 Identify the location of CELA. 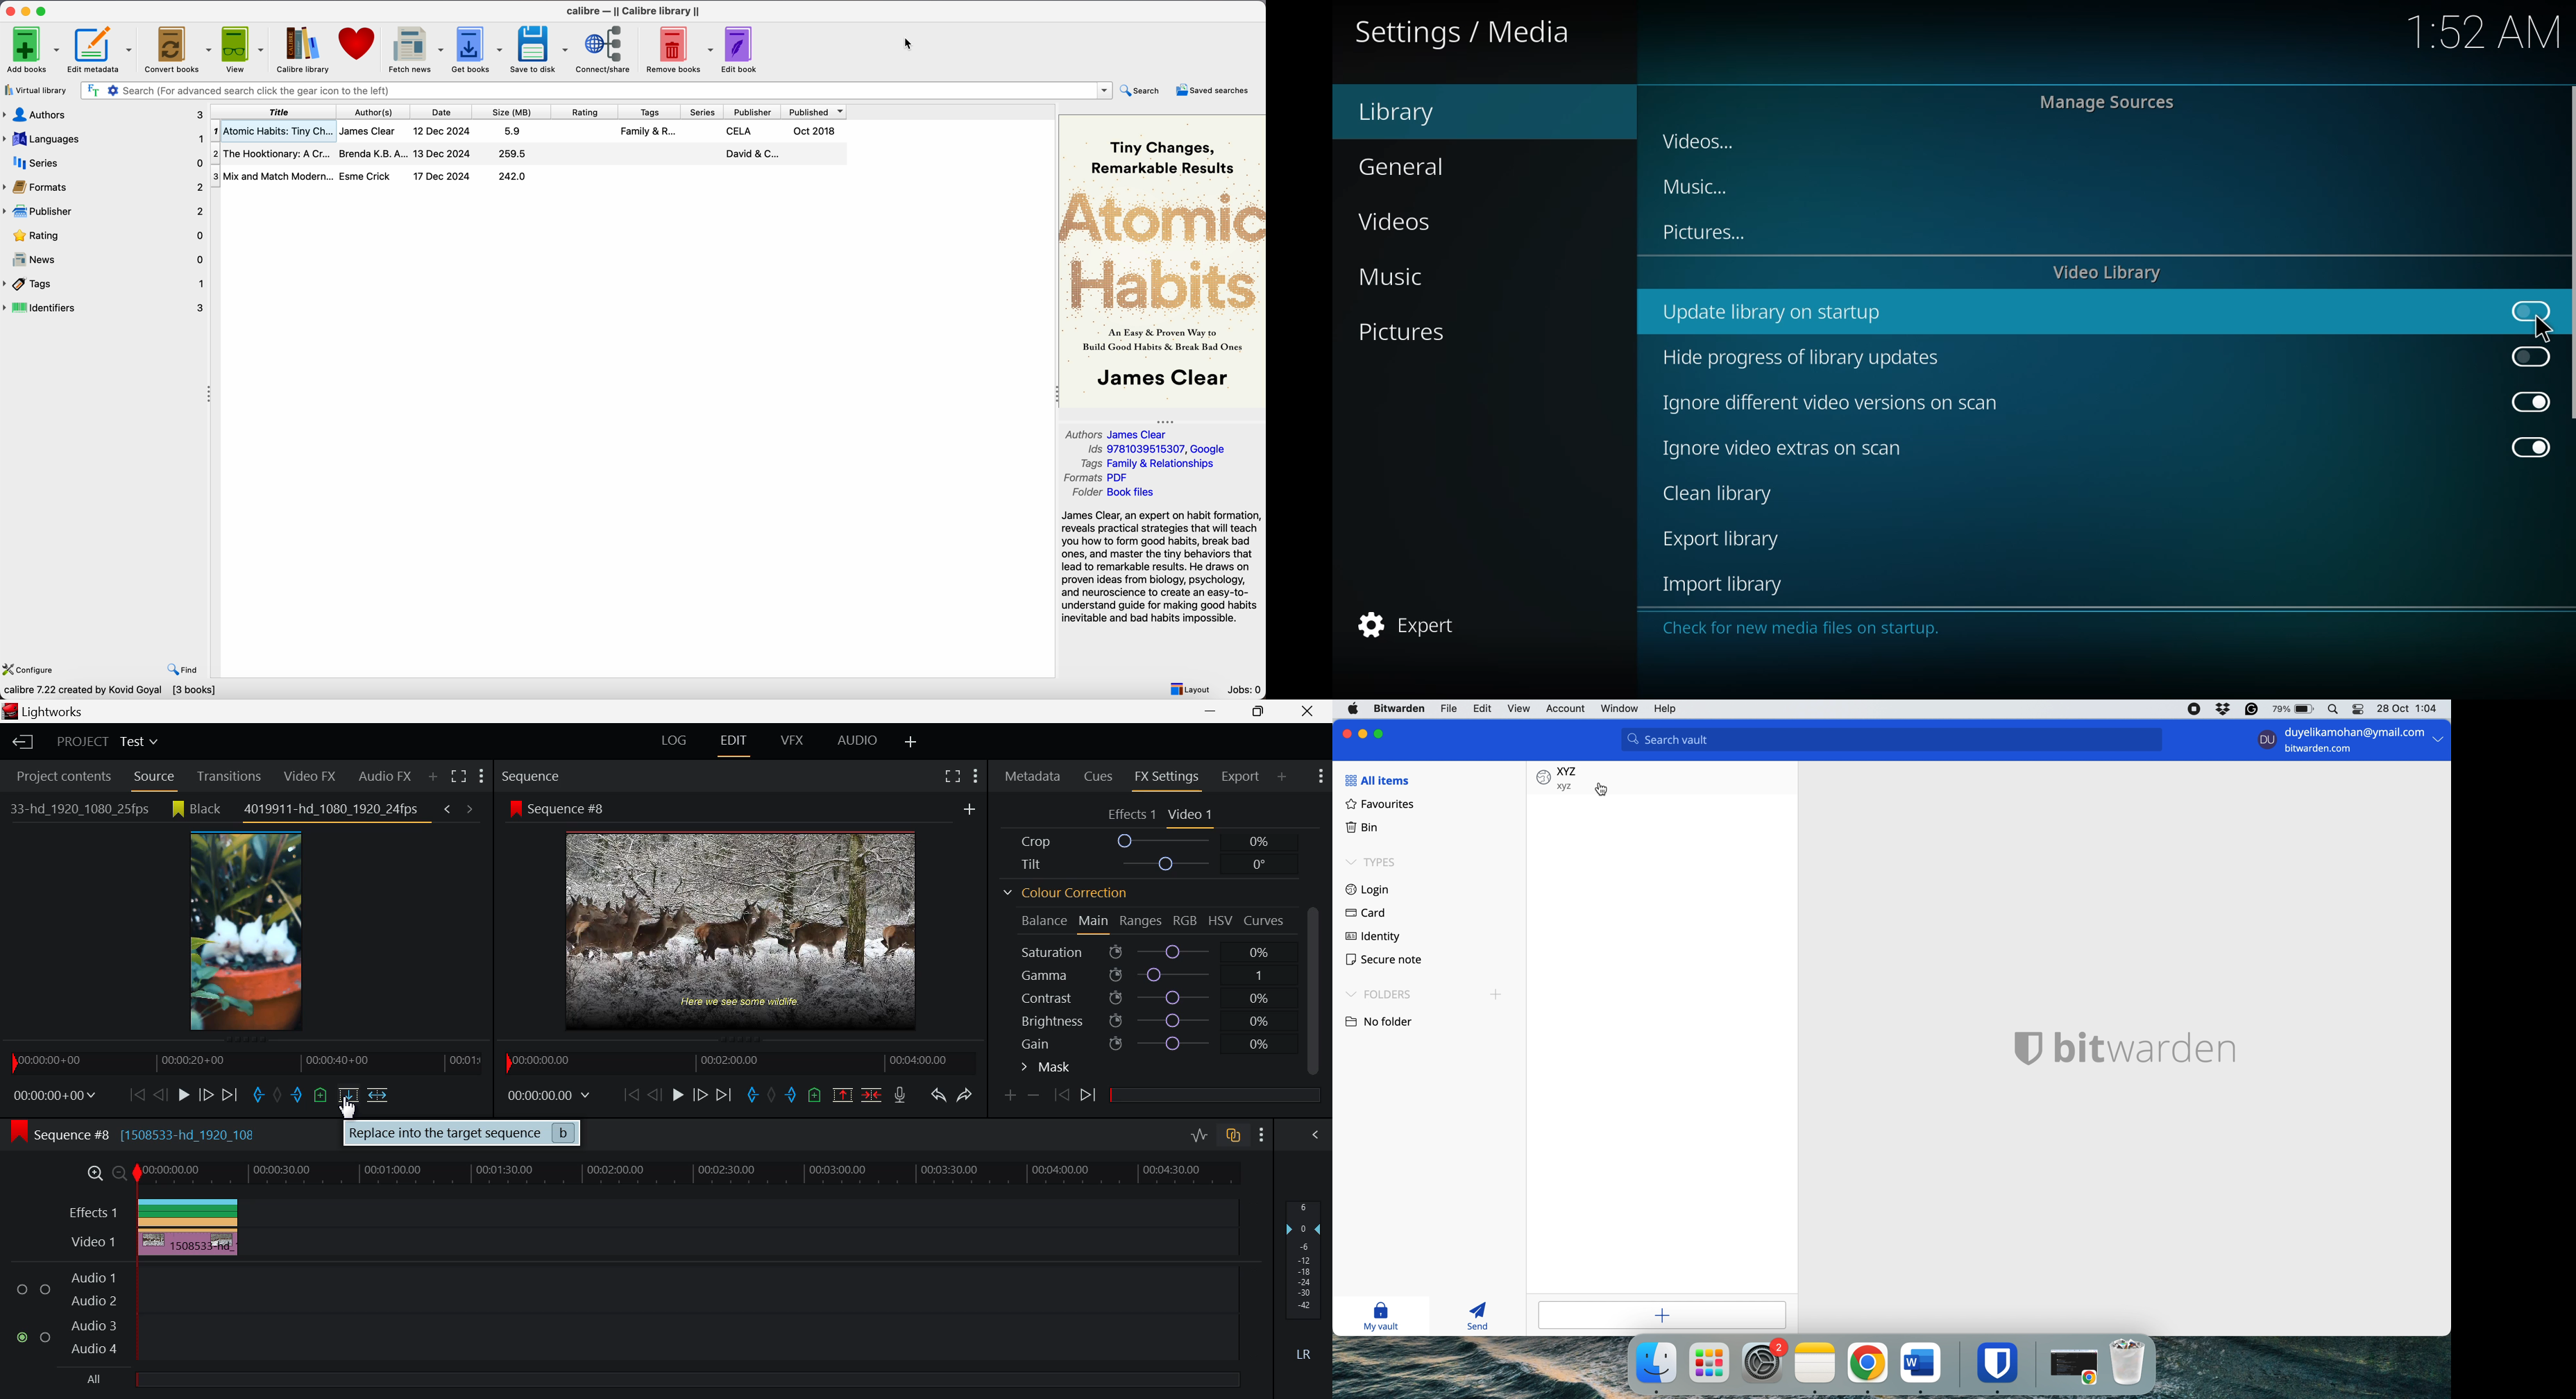
(741, 132).